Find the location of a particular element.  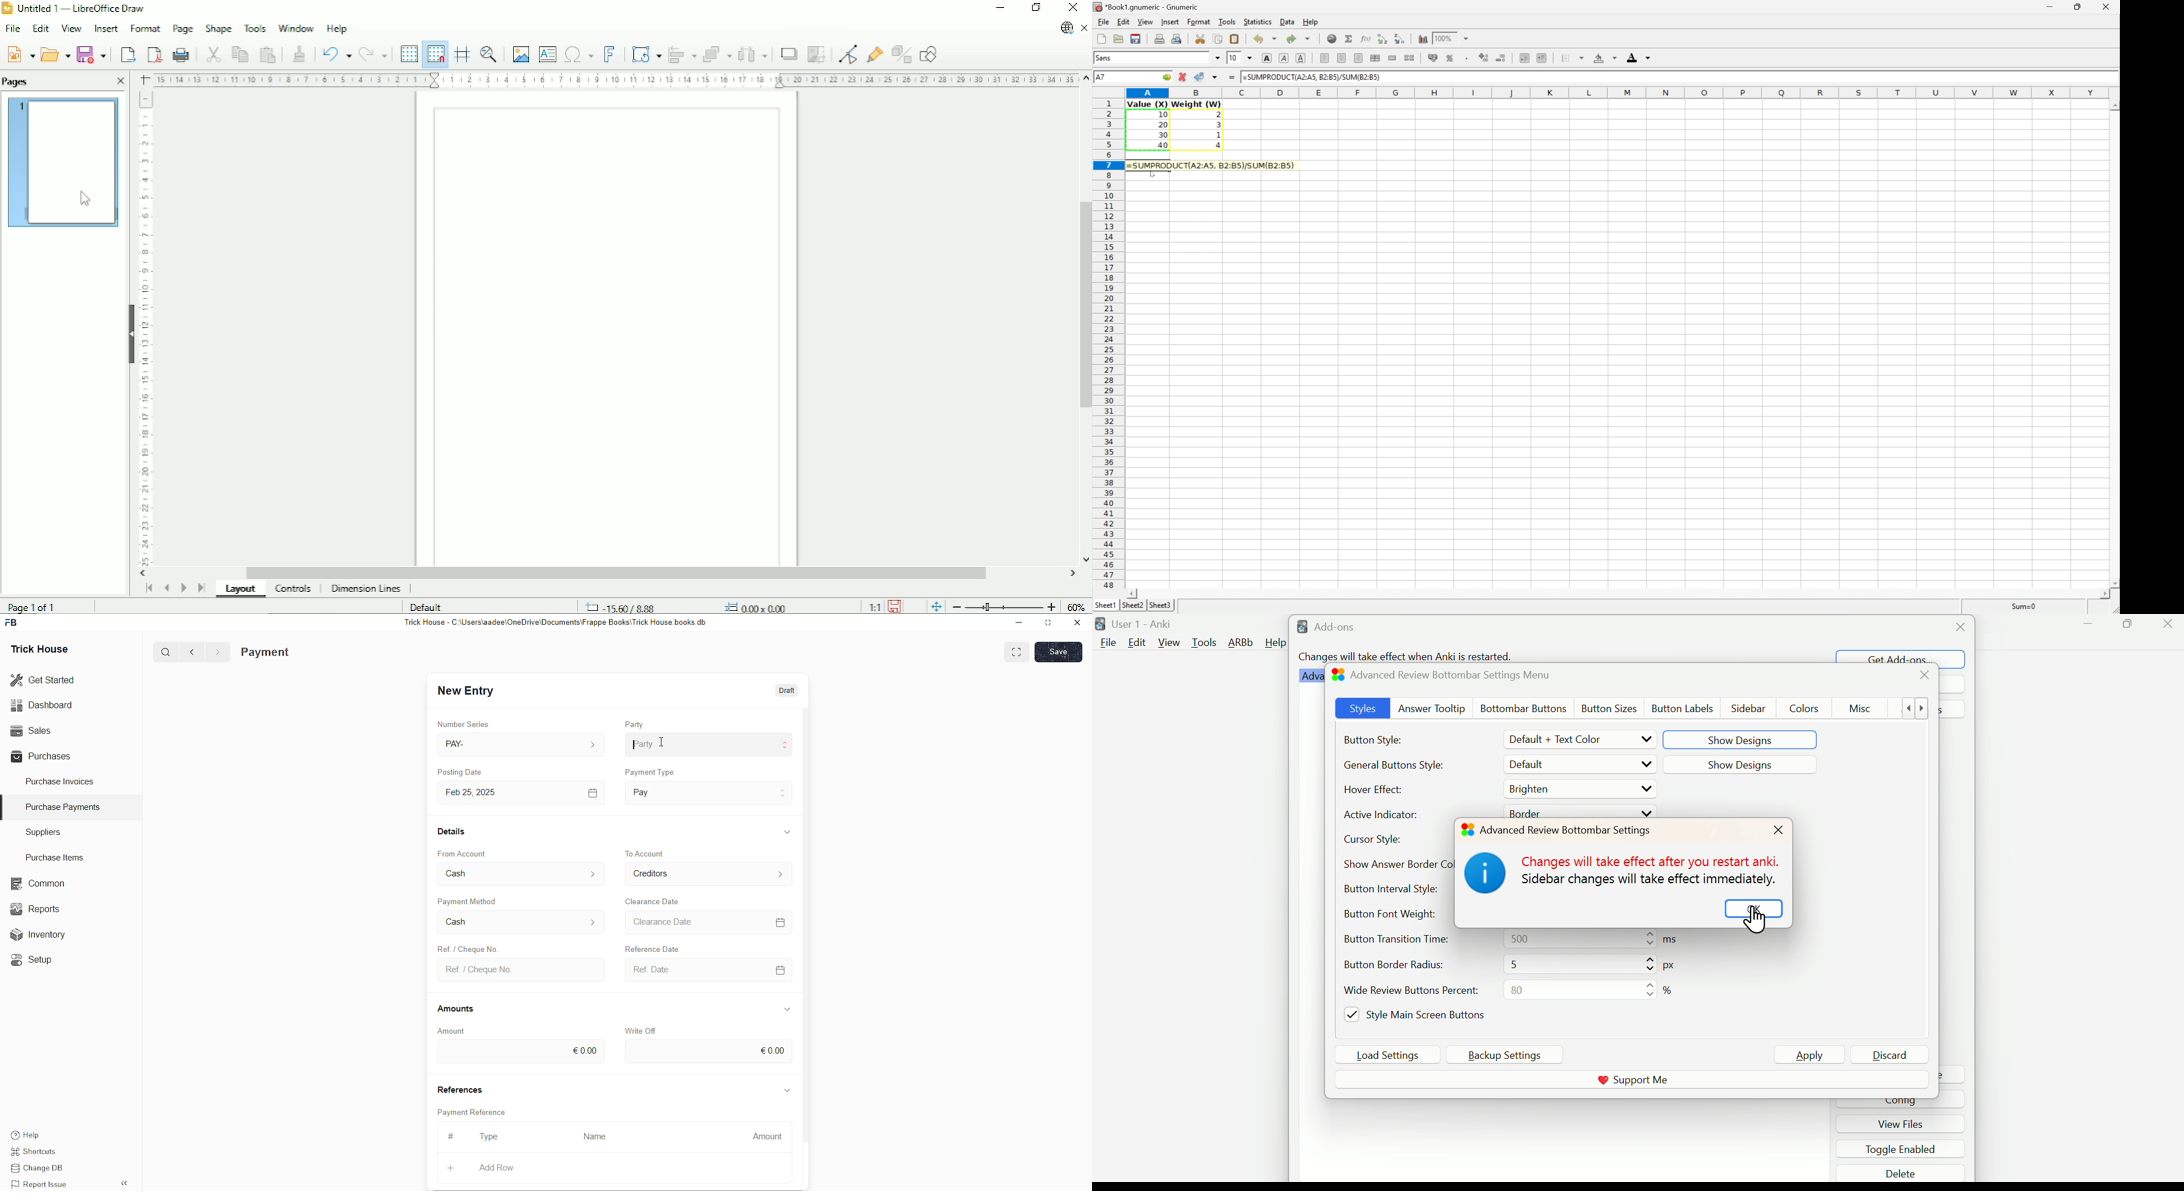

Change DB is located at coordinates (43, 1170).